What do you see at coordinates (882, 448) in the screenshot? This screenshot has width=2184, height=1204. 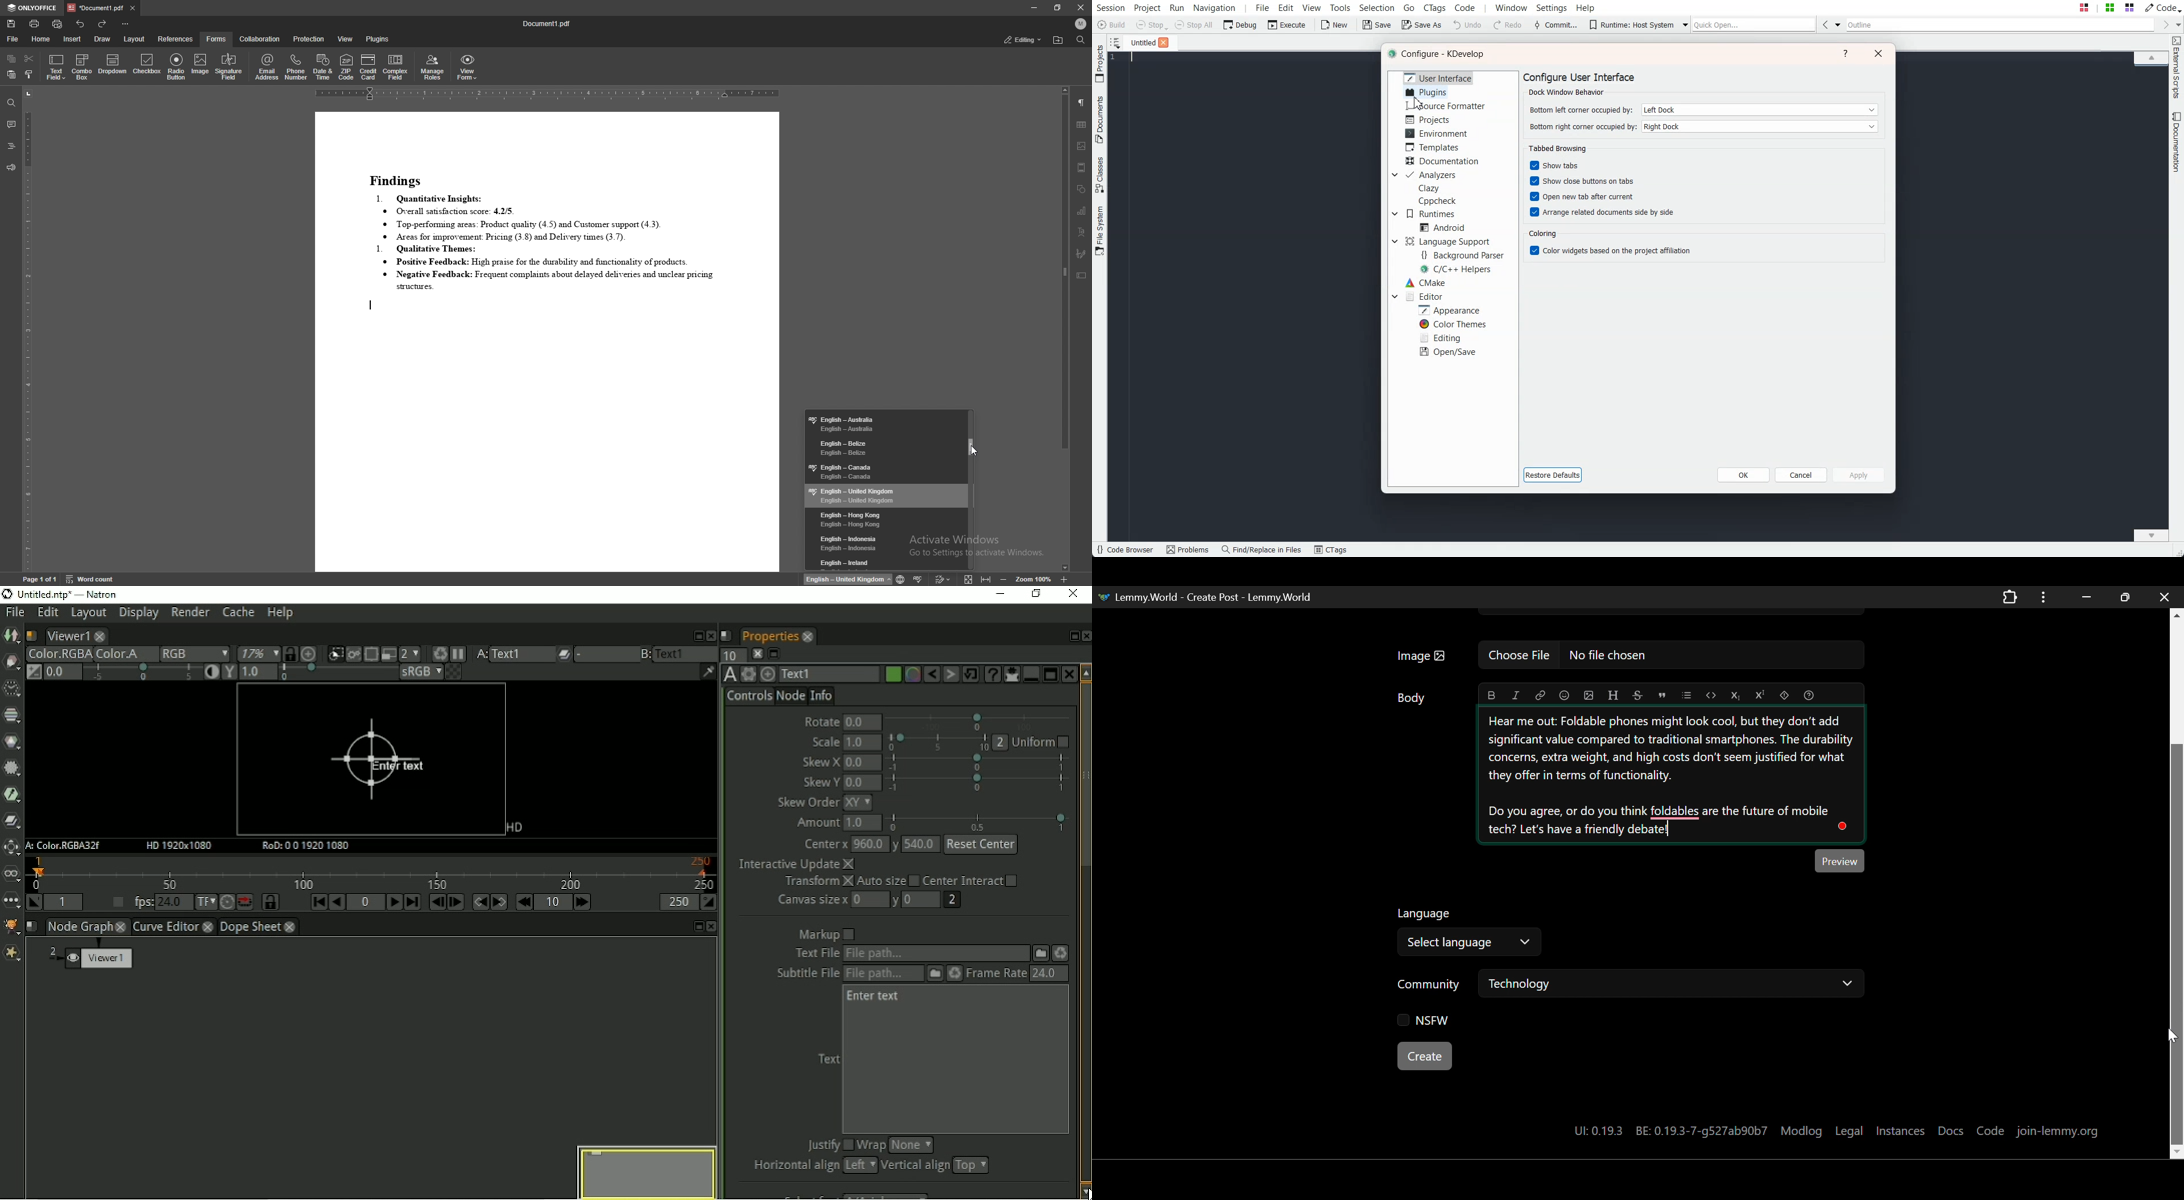 I see `language` at bounding box center [882, 448].